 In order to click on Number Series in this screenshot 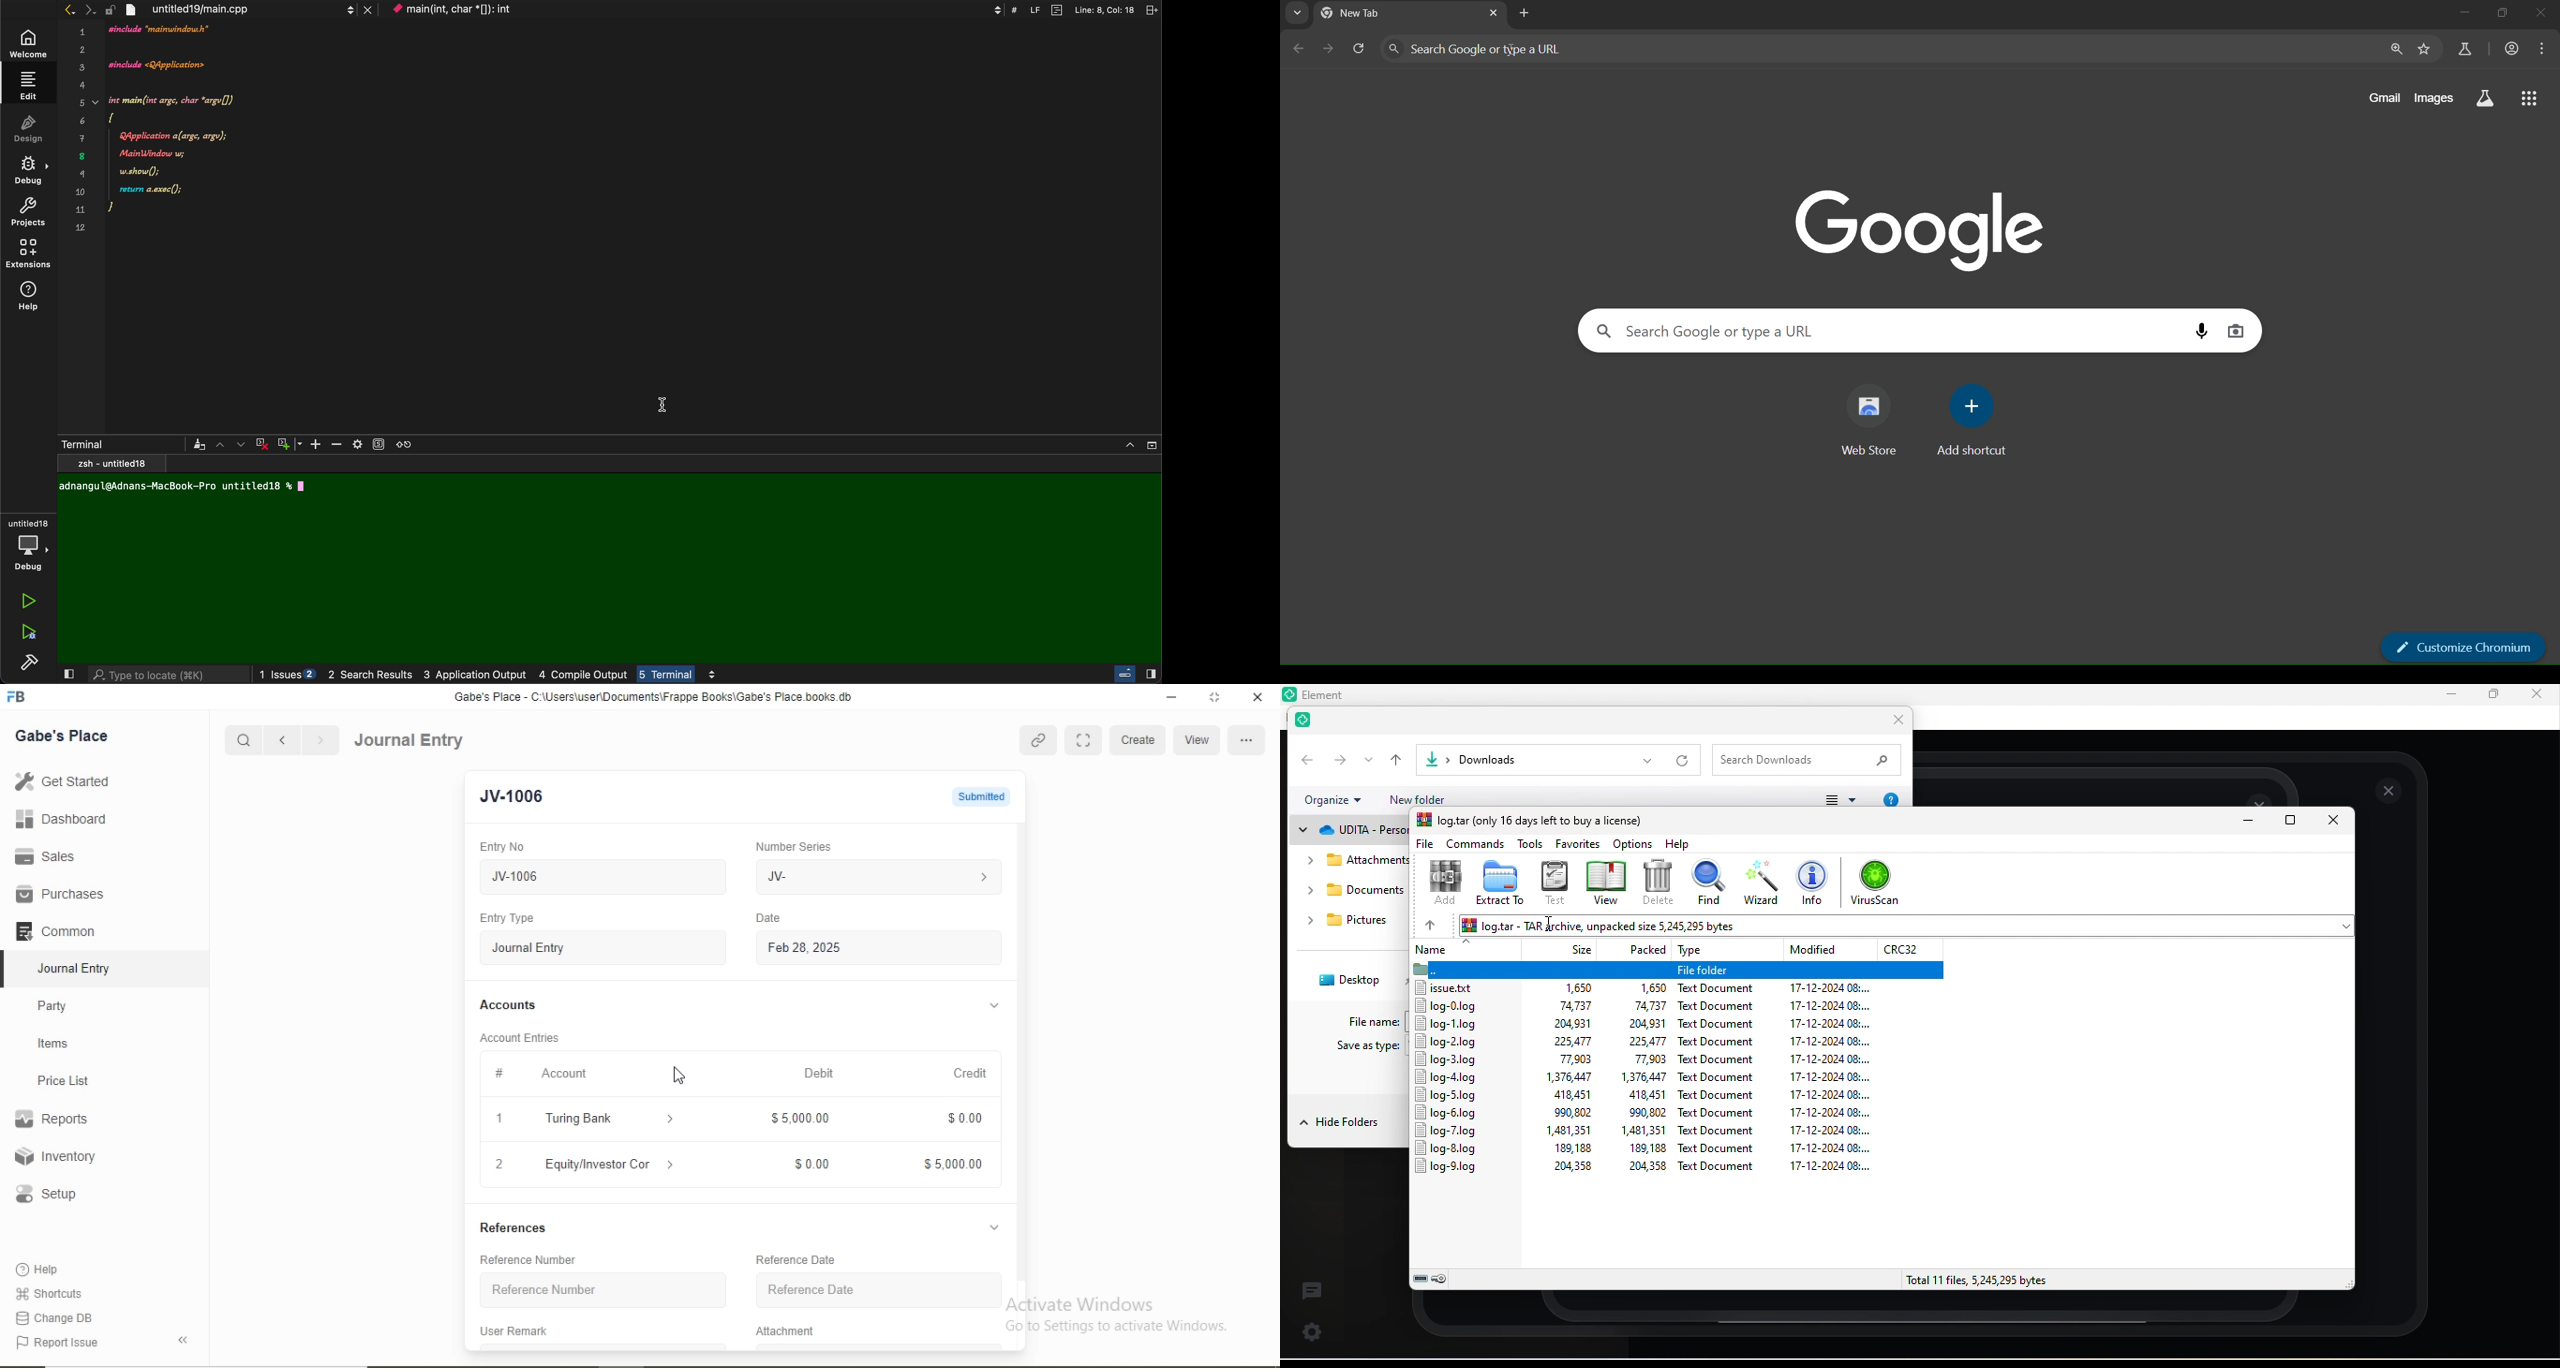, I will do `click(793, 847)`.